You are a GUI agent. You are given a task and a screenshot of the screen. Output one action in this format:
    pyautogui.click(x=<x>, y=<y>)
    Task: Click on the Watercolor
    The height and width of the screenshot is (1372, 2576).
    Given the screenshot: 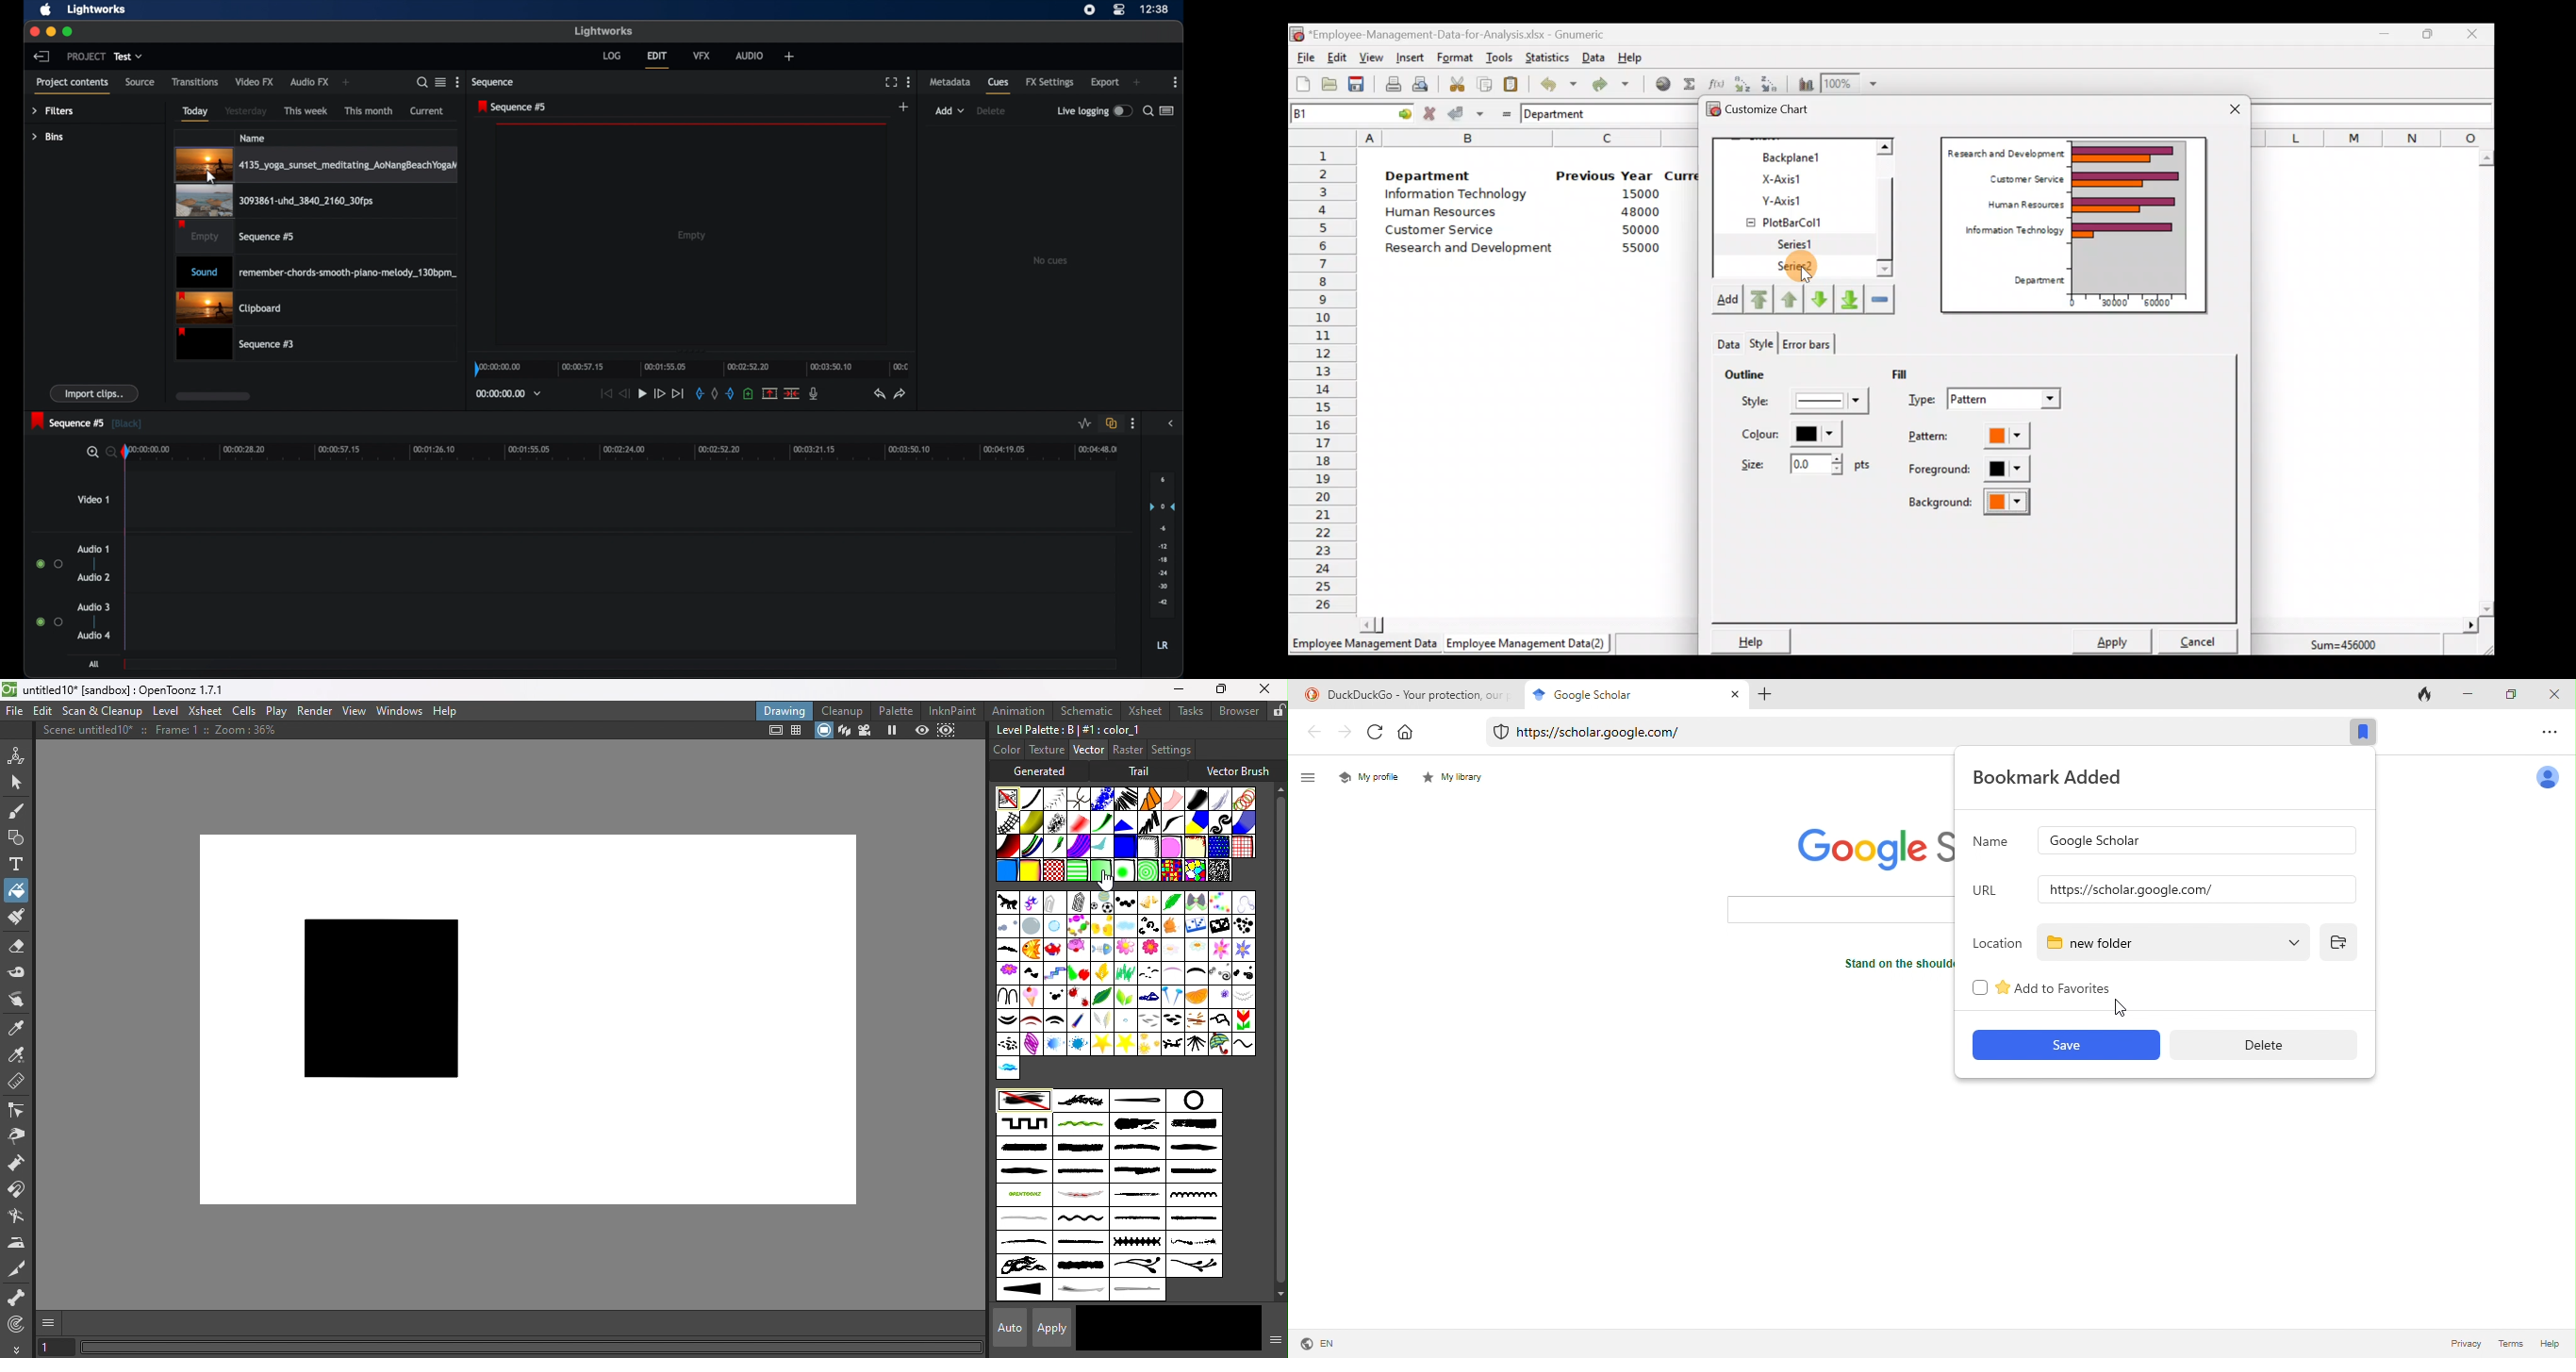 What is the action you would take?
    pyautogui.click(x=1242, y=822)
    